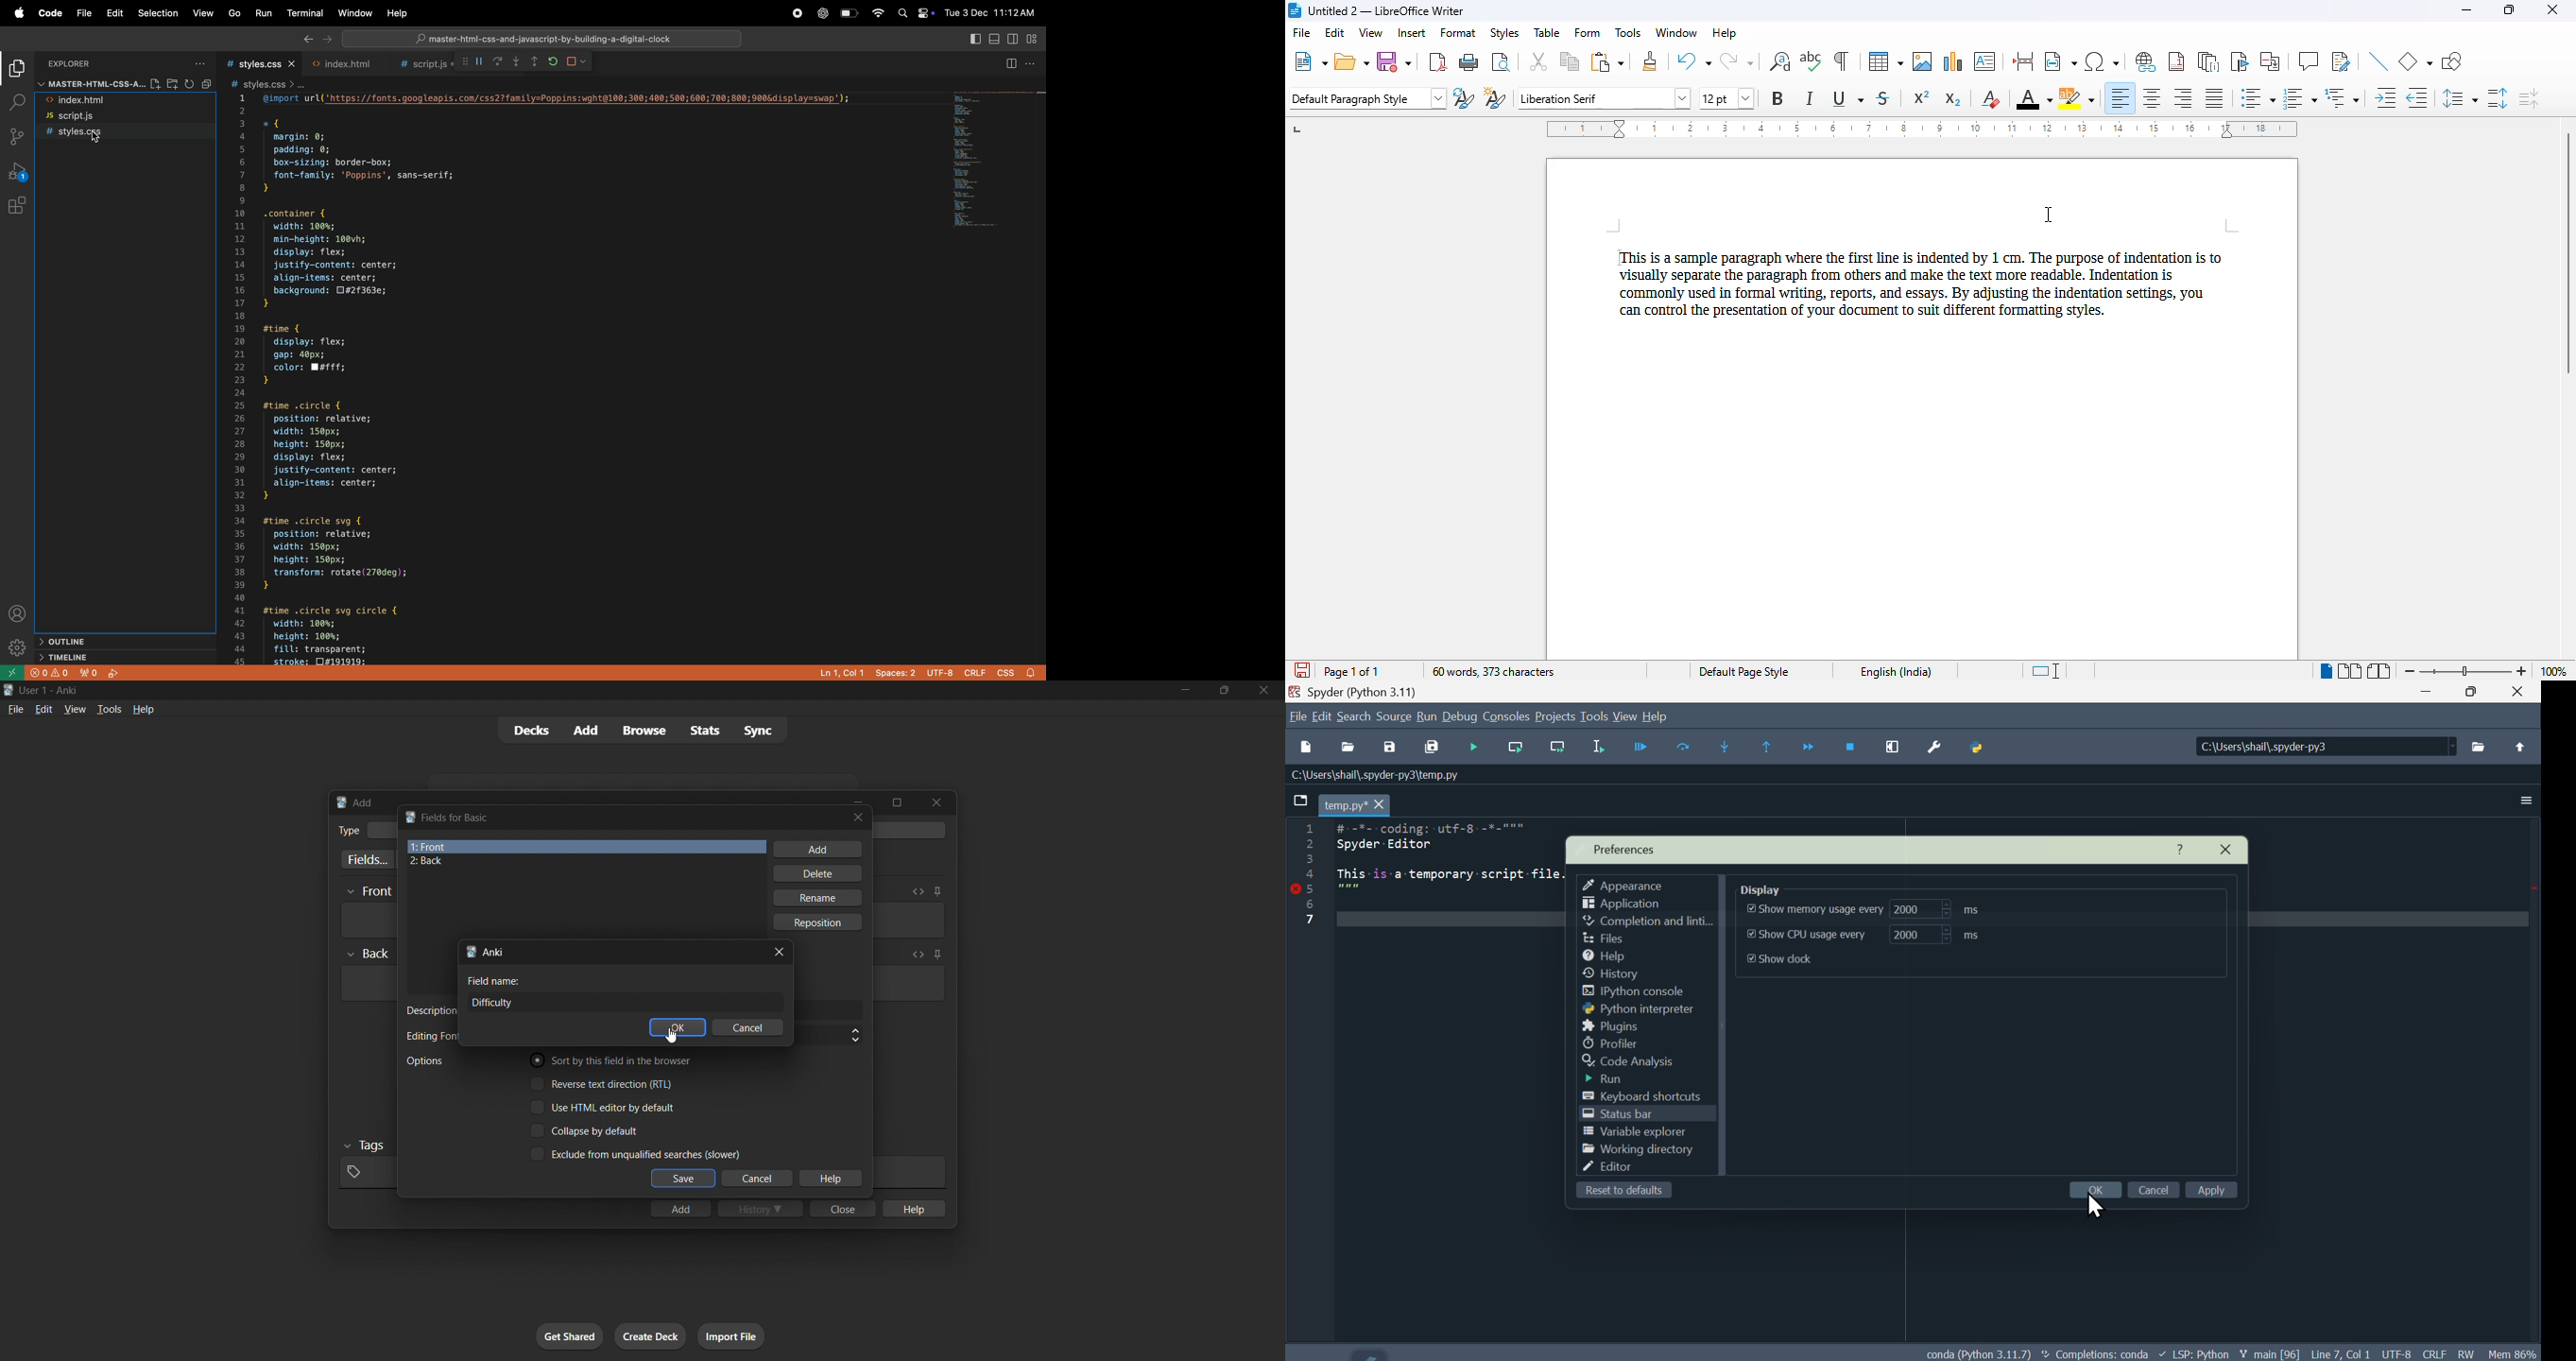  What do you see at coordinates (364, 802) in the screenshot?
I see `add title bar` at bounding box center [364, 802].